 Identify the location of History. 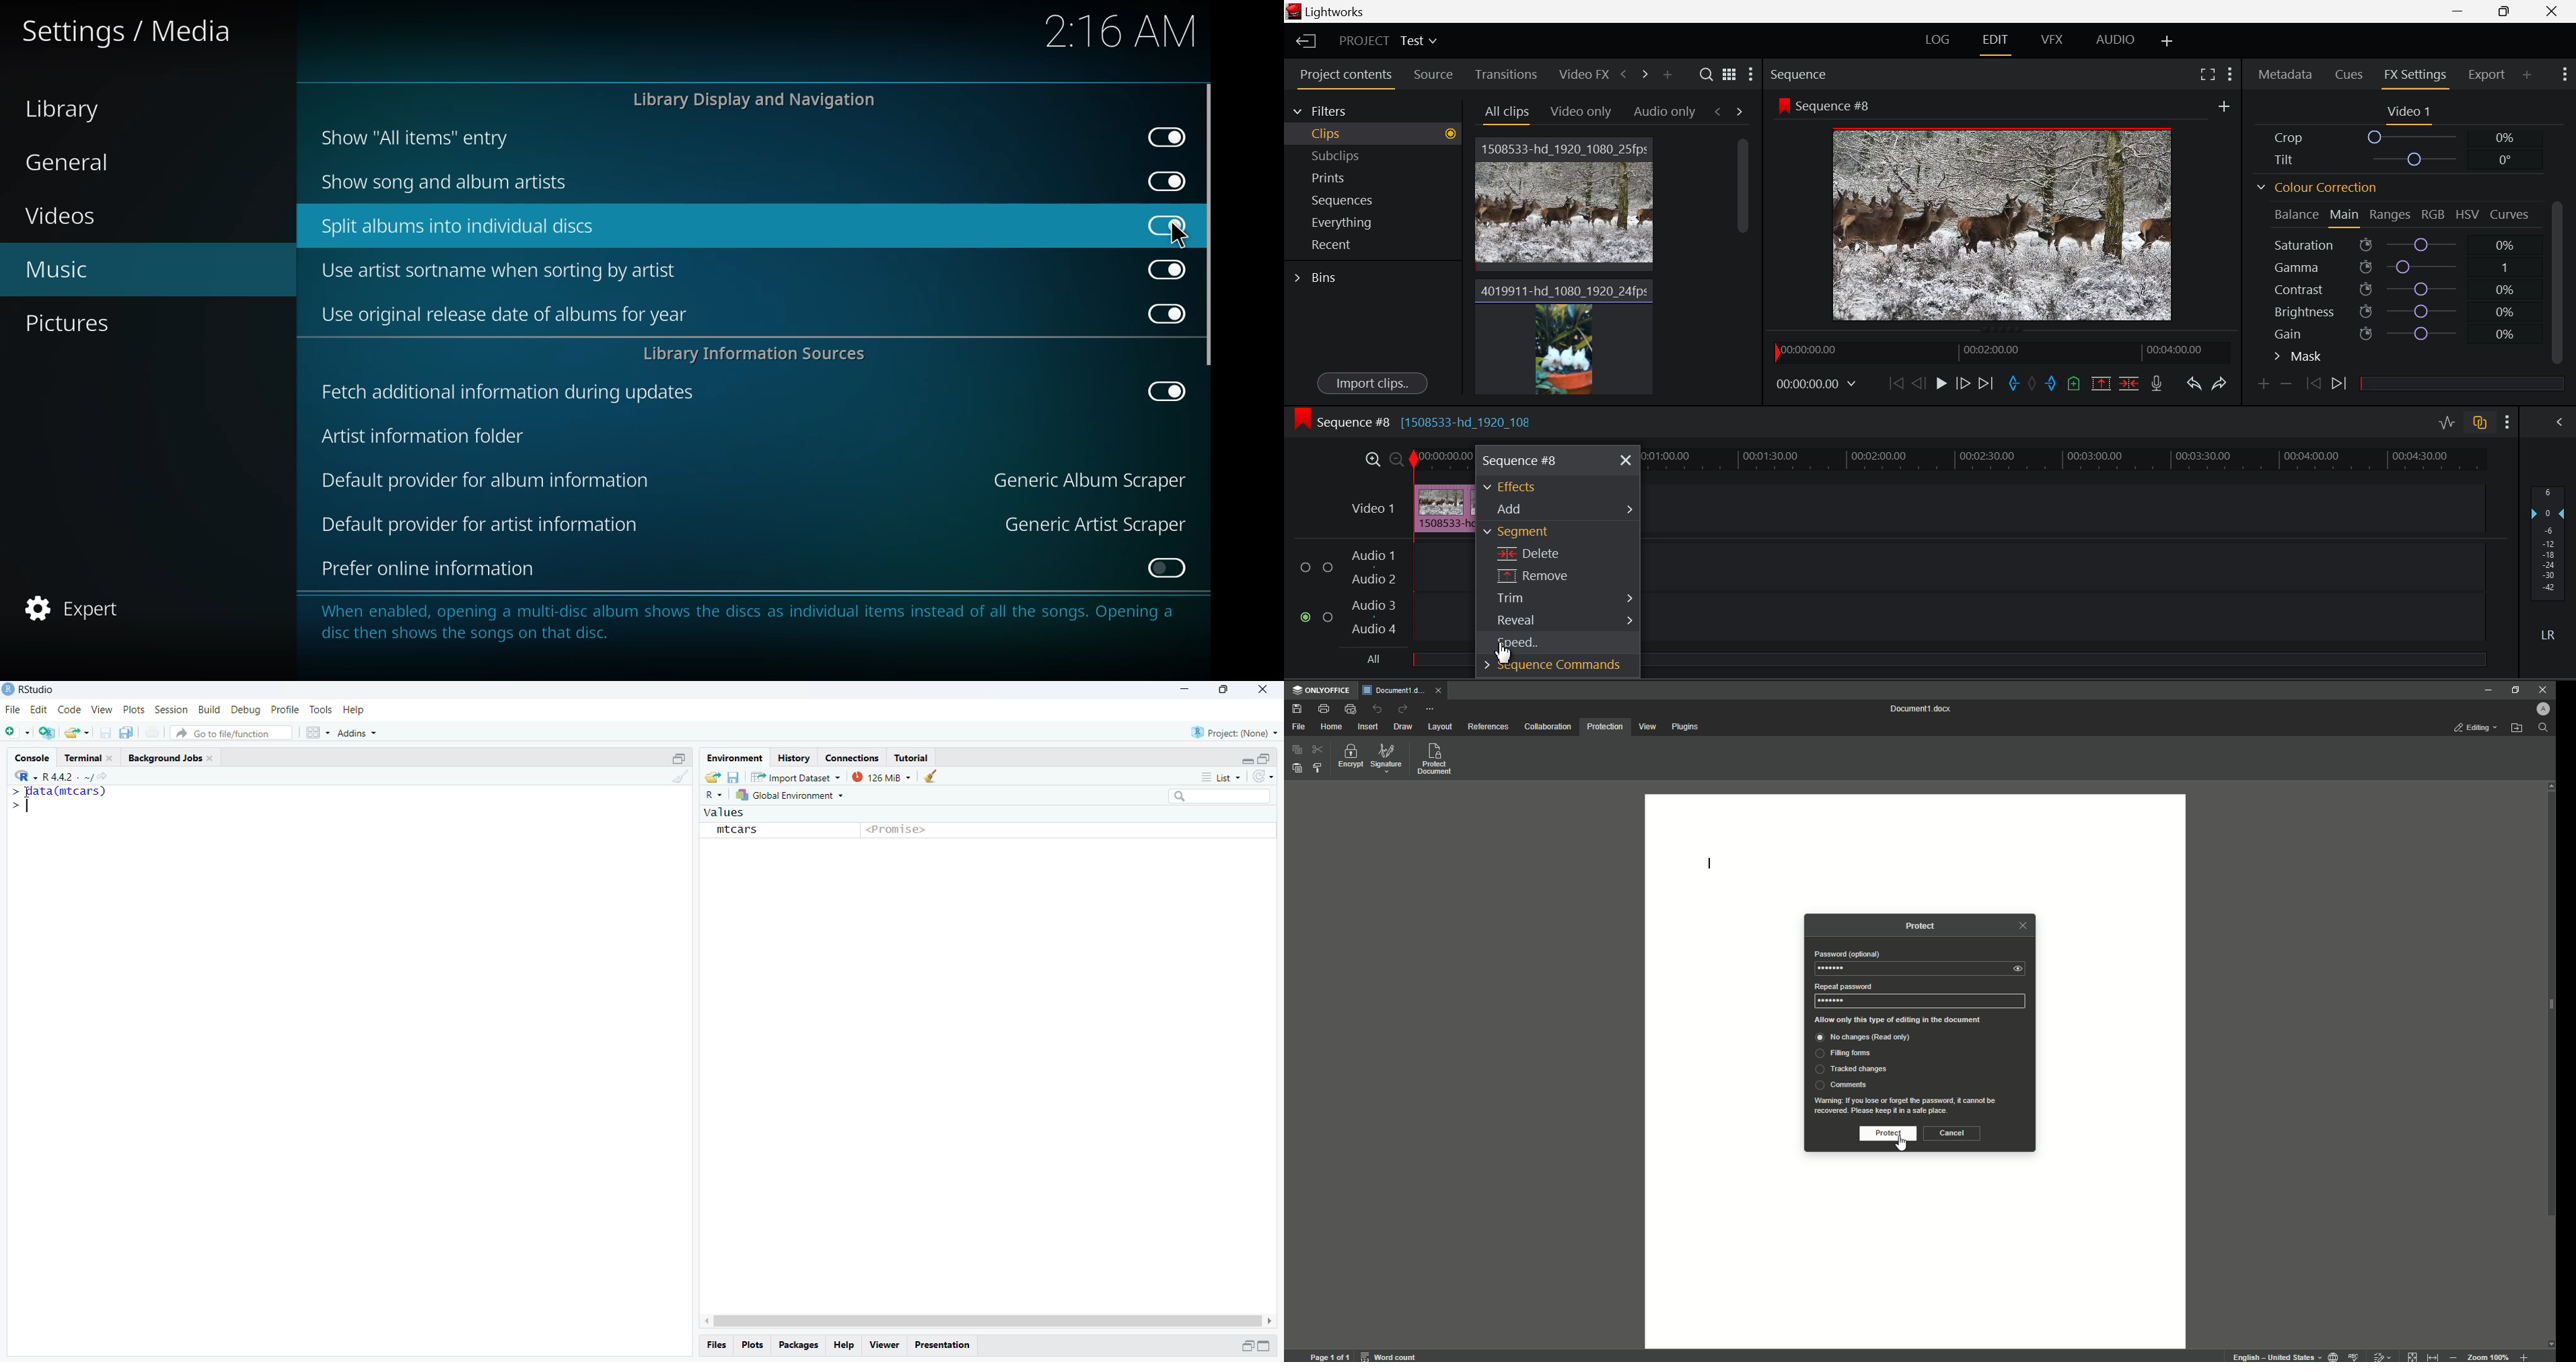
(793, 757).